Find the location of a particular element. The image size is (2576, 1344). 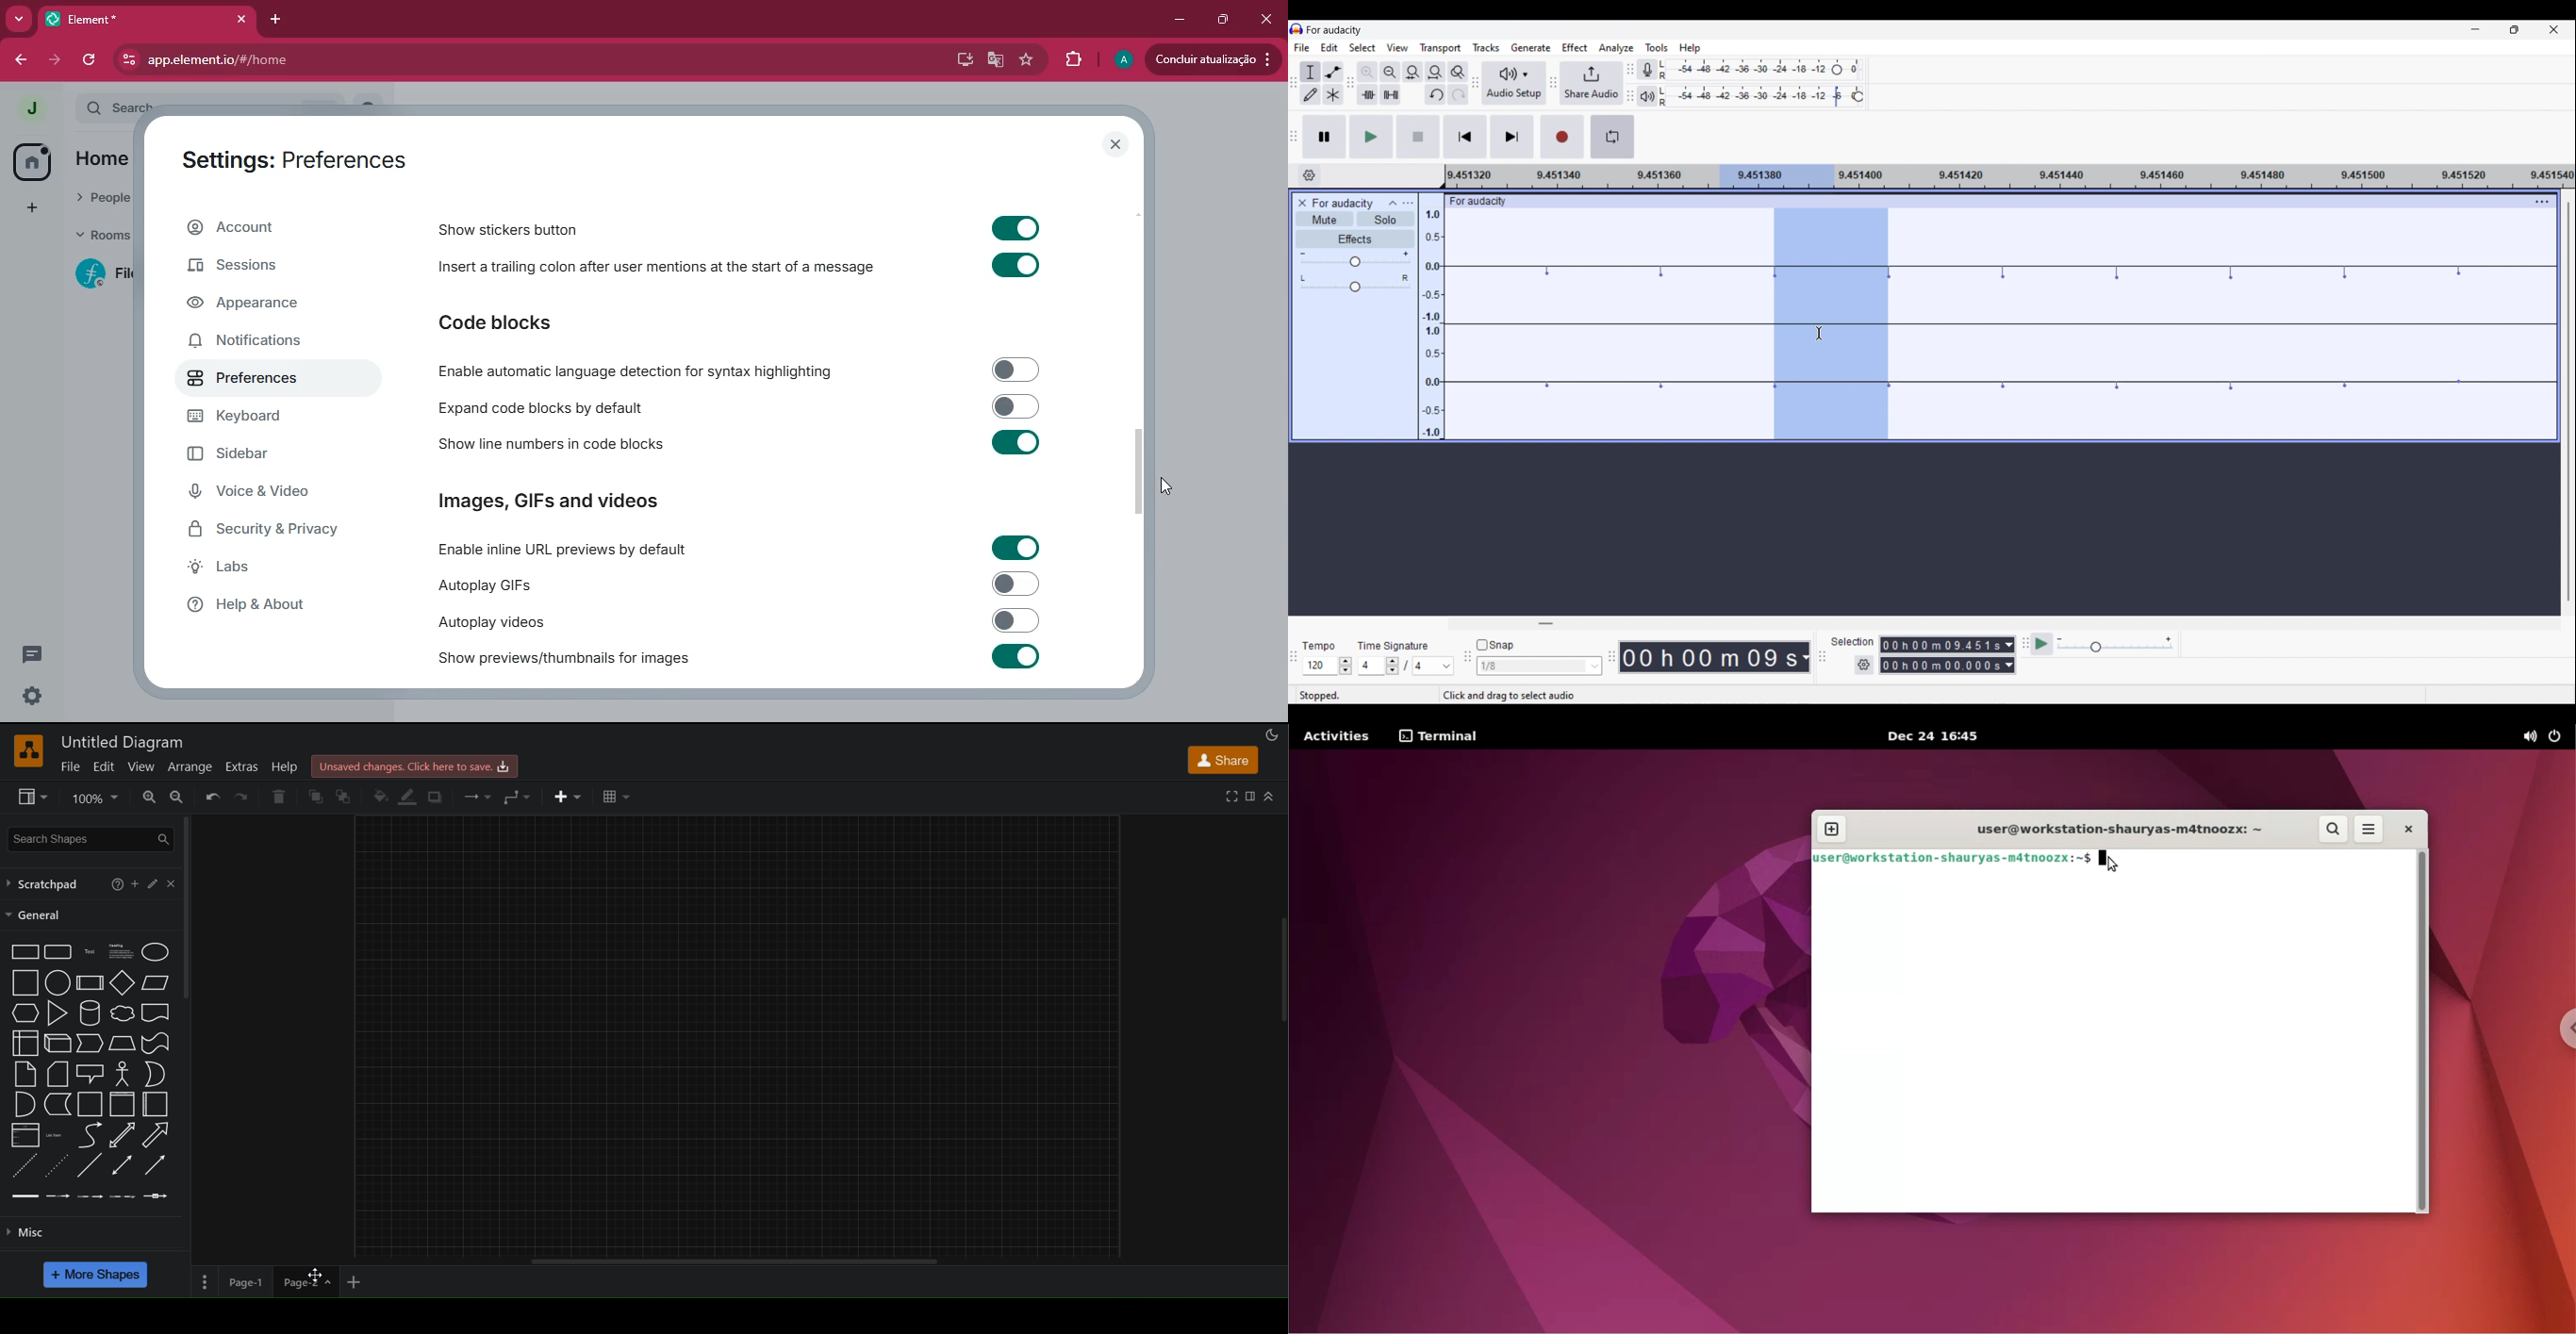

labs is located at coordinates (272, 571).